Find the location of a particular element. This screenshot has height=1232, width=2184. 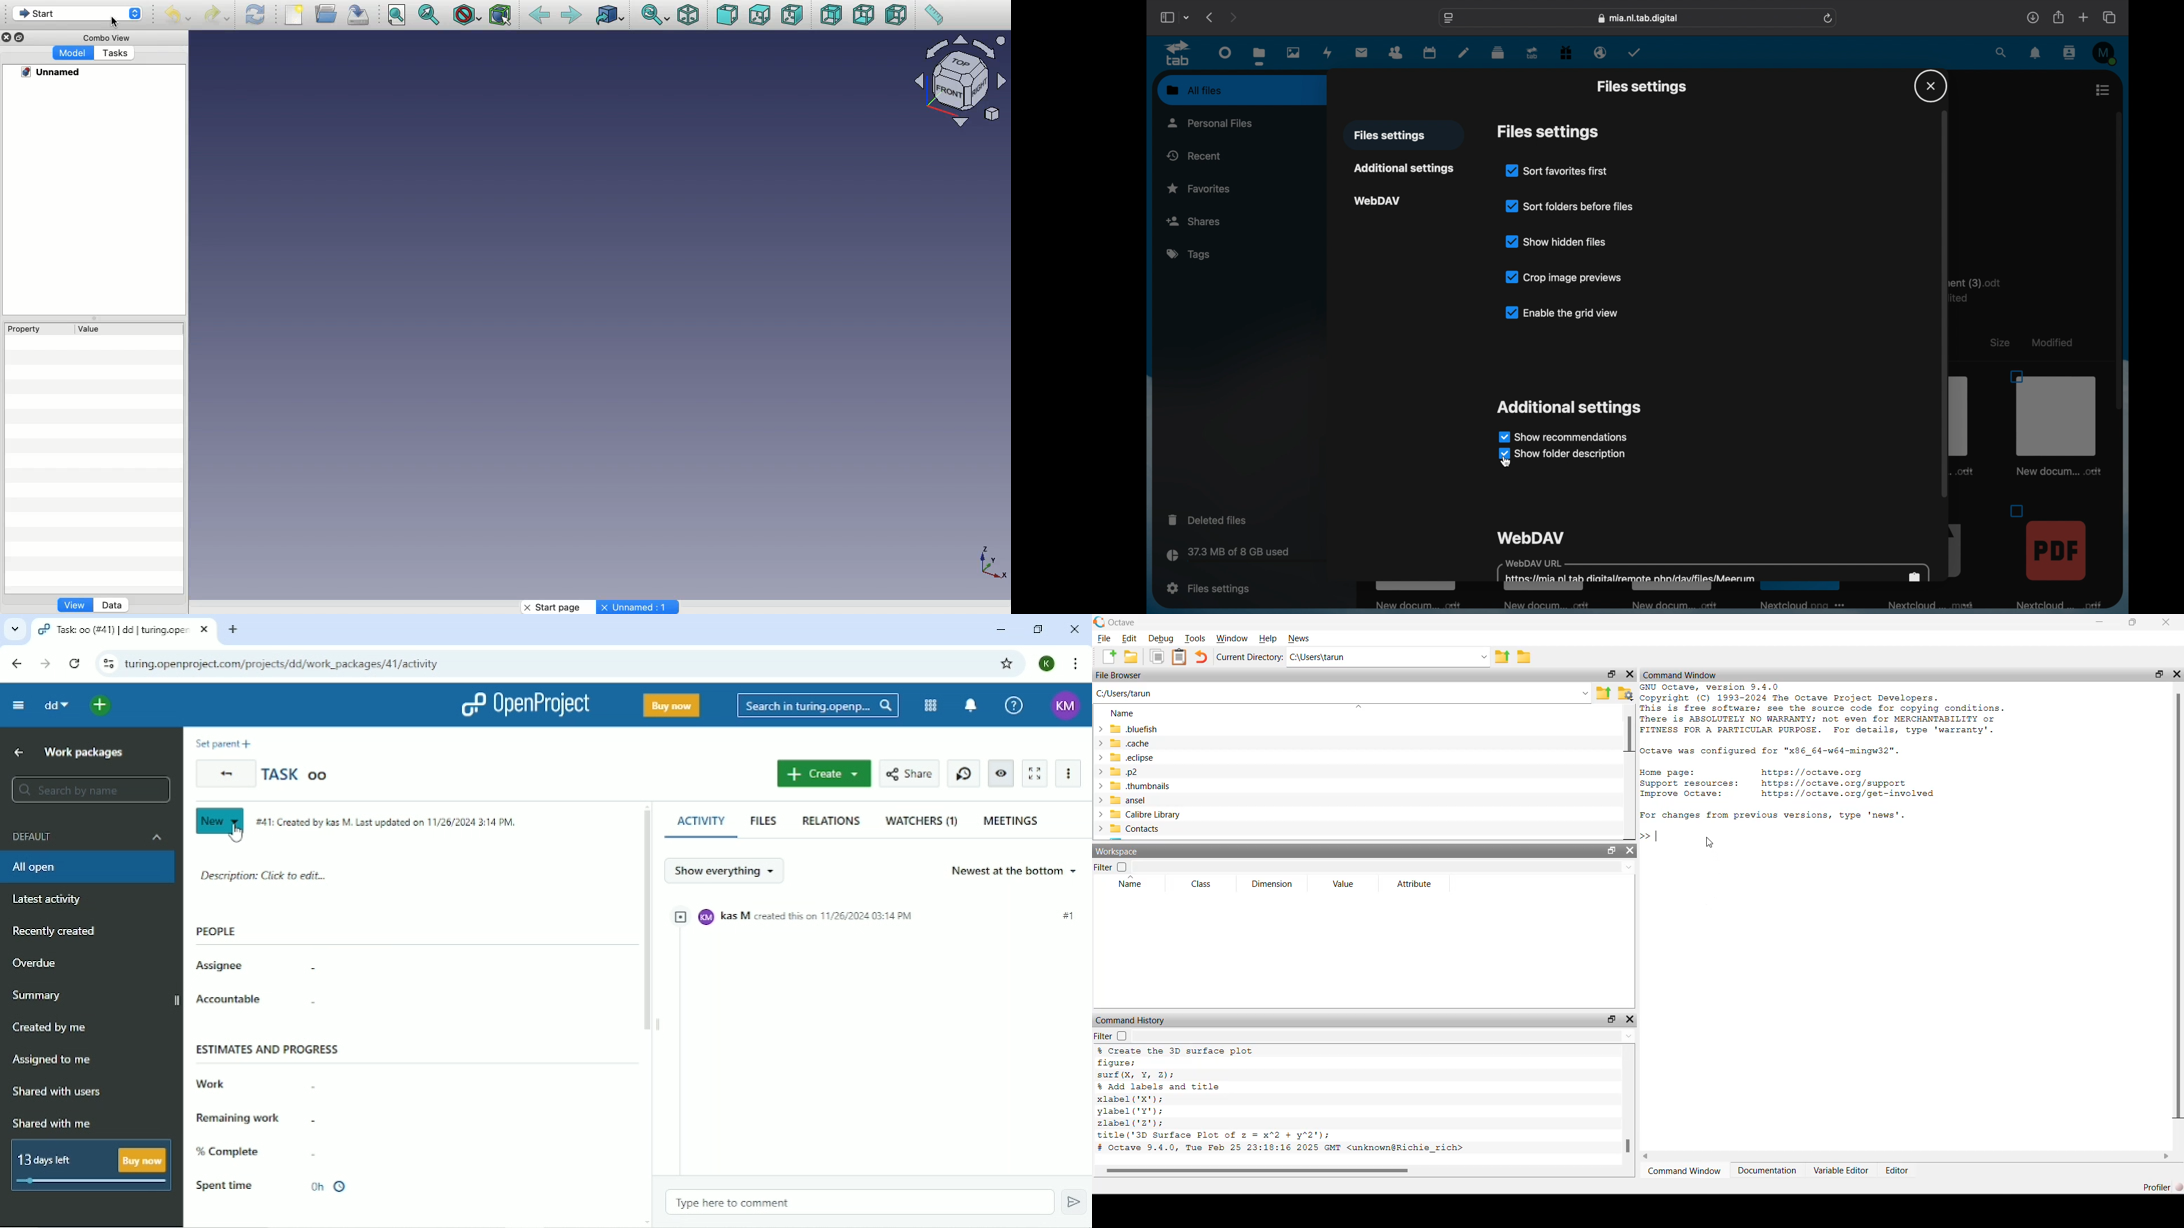

Axis is located at coordinates (993, 563).